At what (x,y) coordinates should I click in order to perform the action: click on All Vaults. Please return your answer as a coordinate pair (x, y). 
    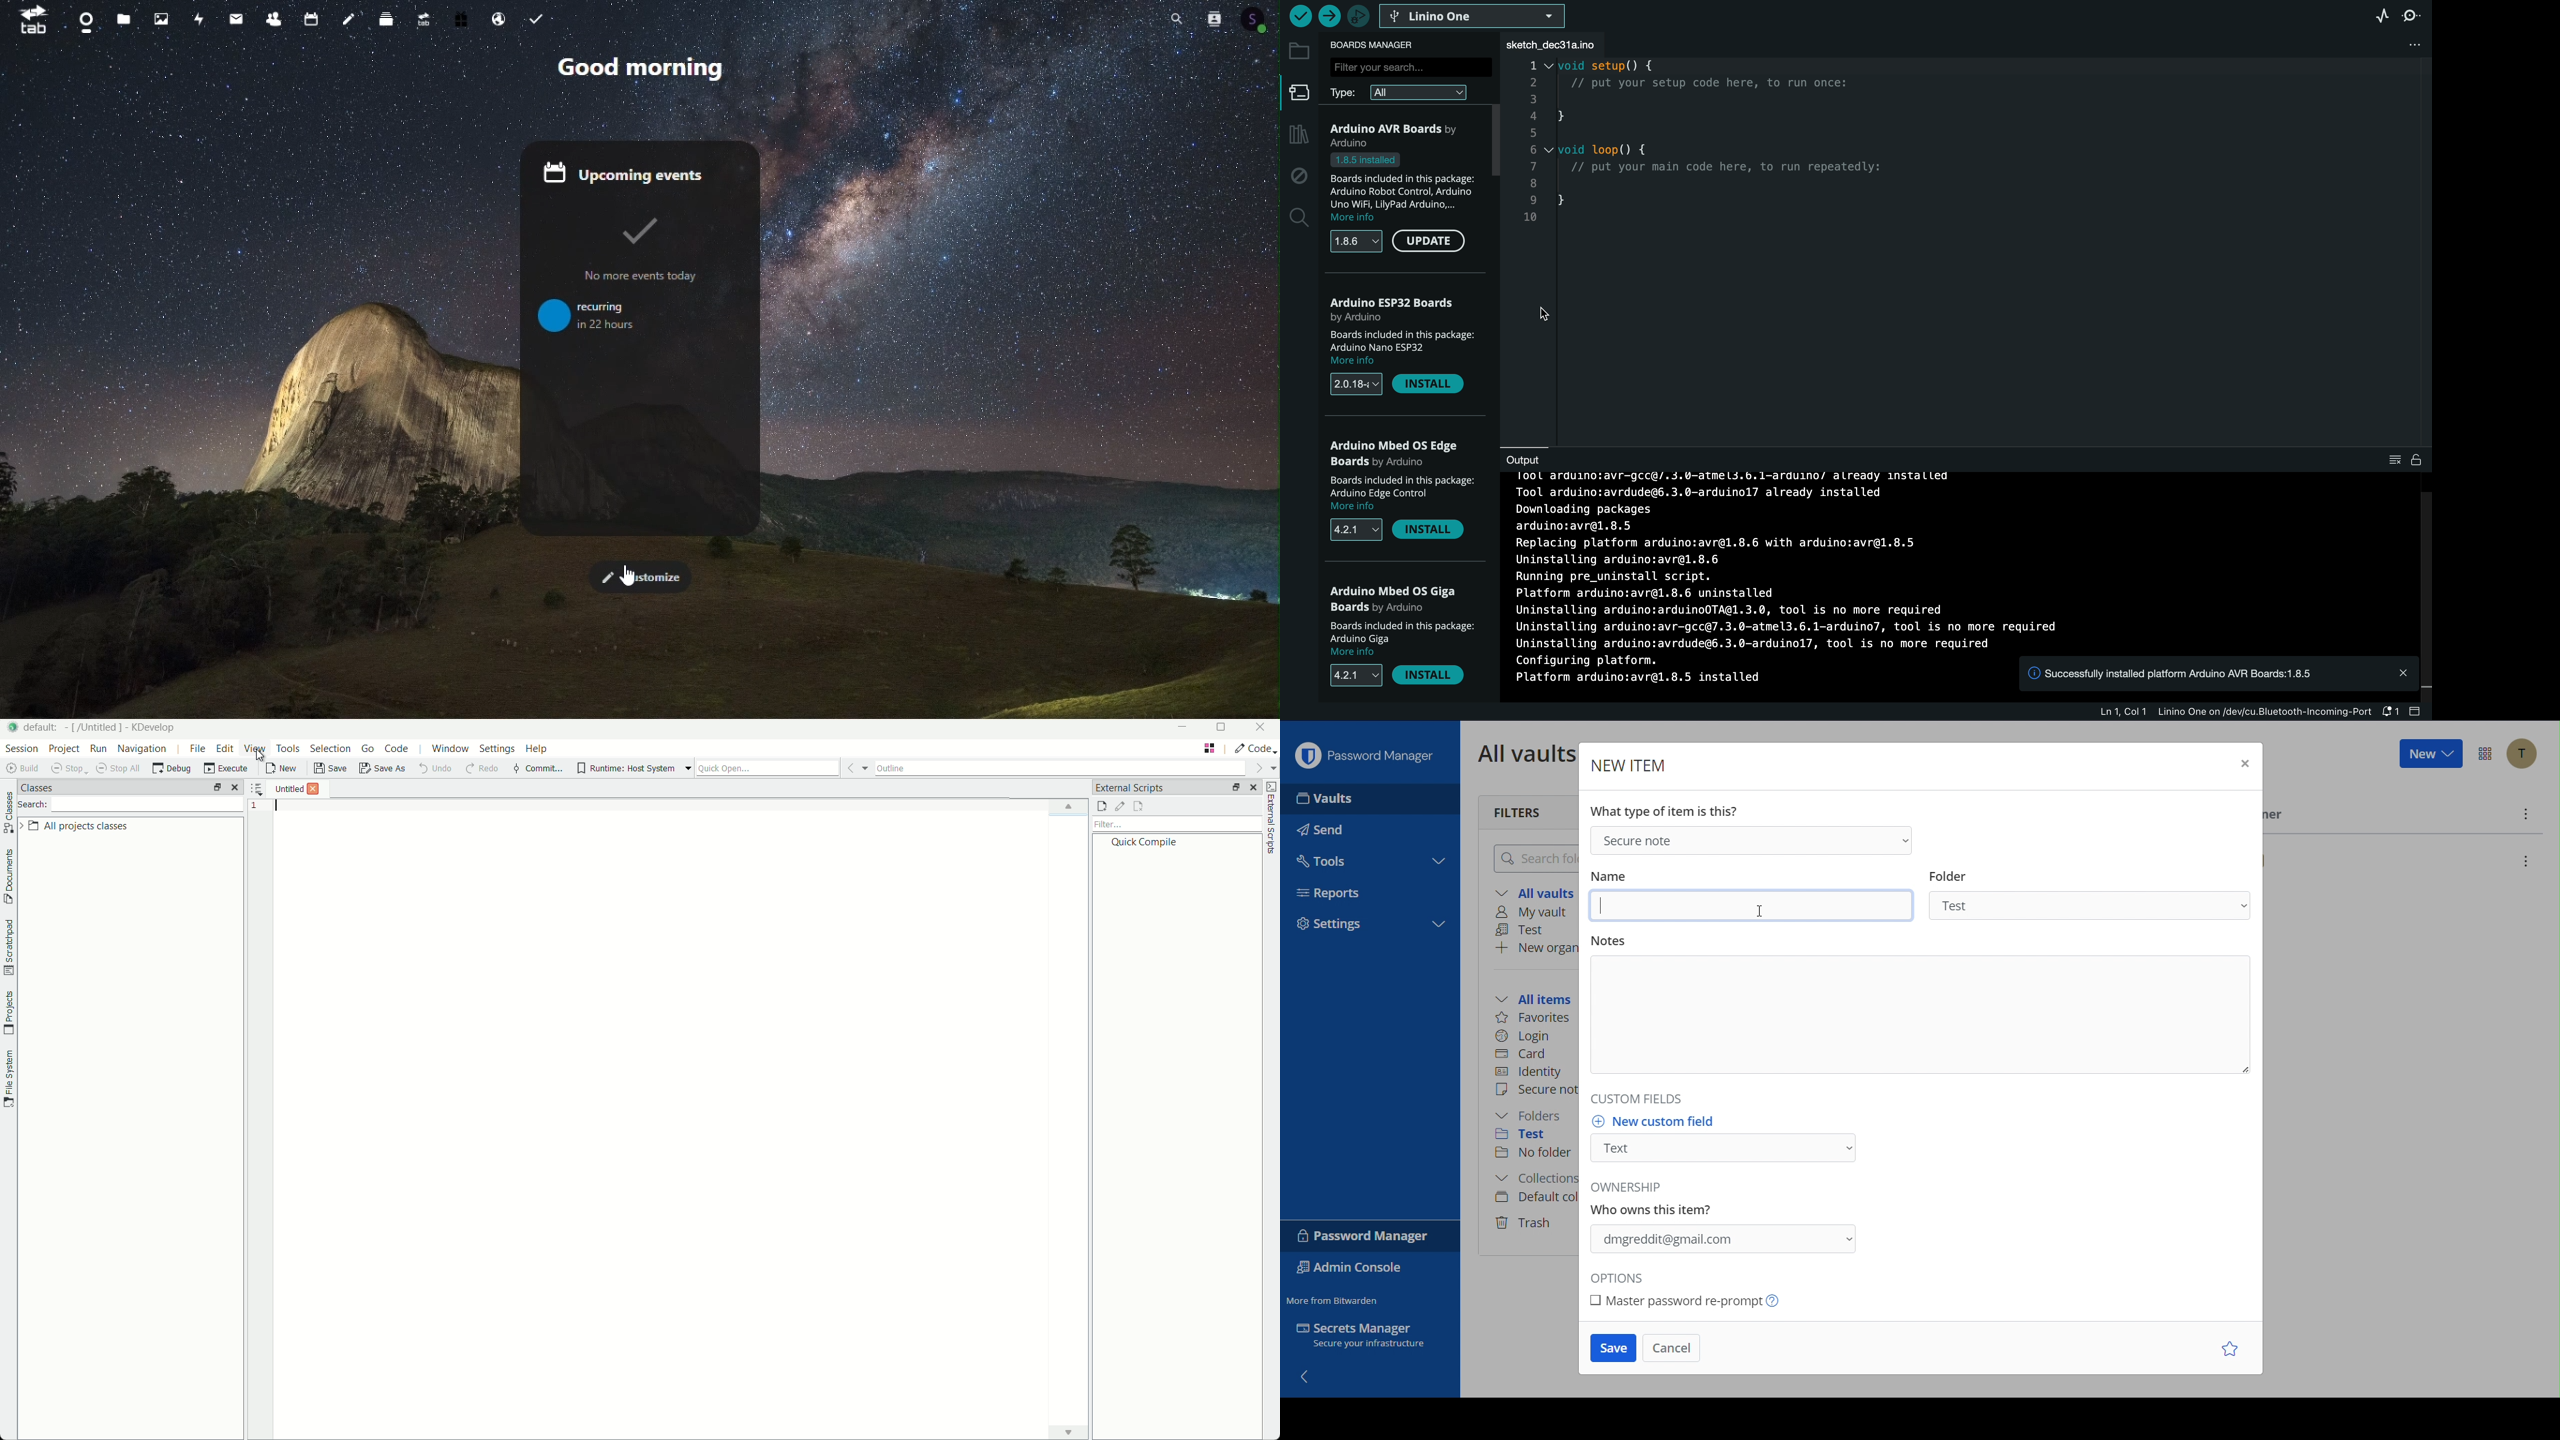
    Looking at the image, I should click on (1523, 753).